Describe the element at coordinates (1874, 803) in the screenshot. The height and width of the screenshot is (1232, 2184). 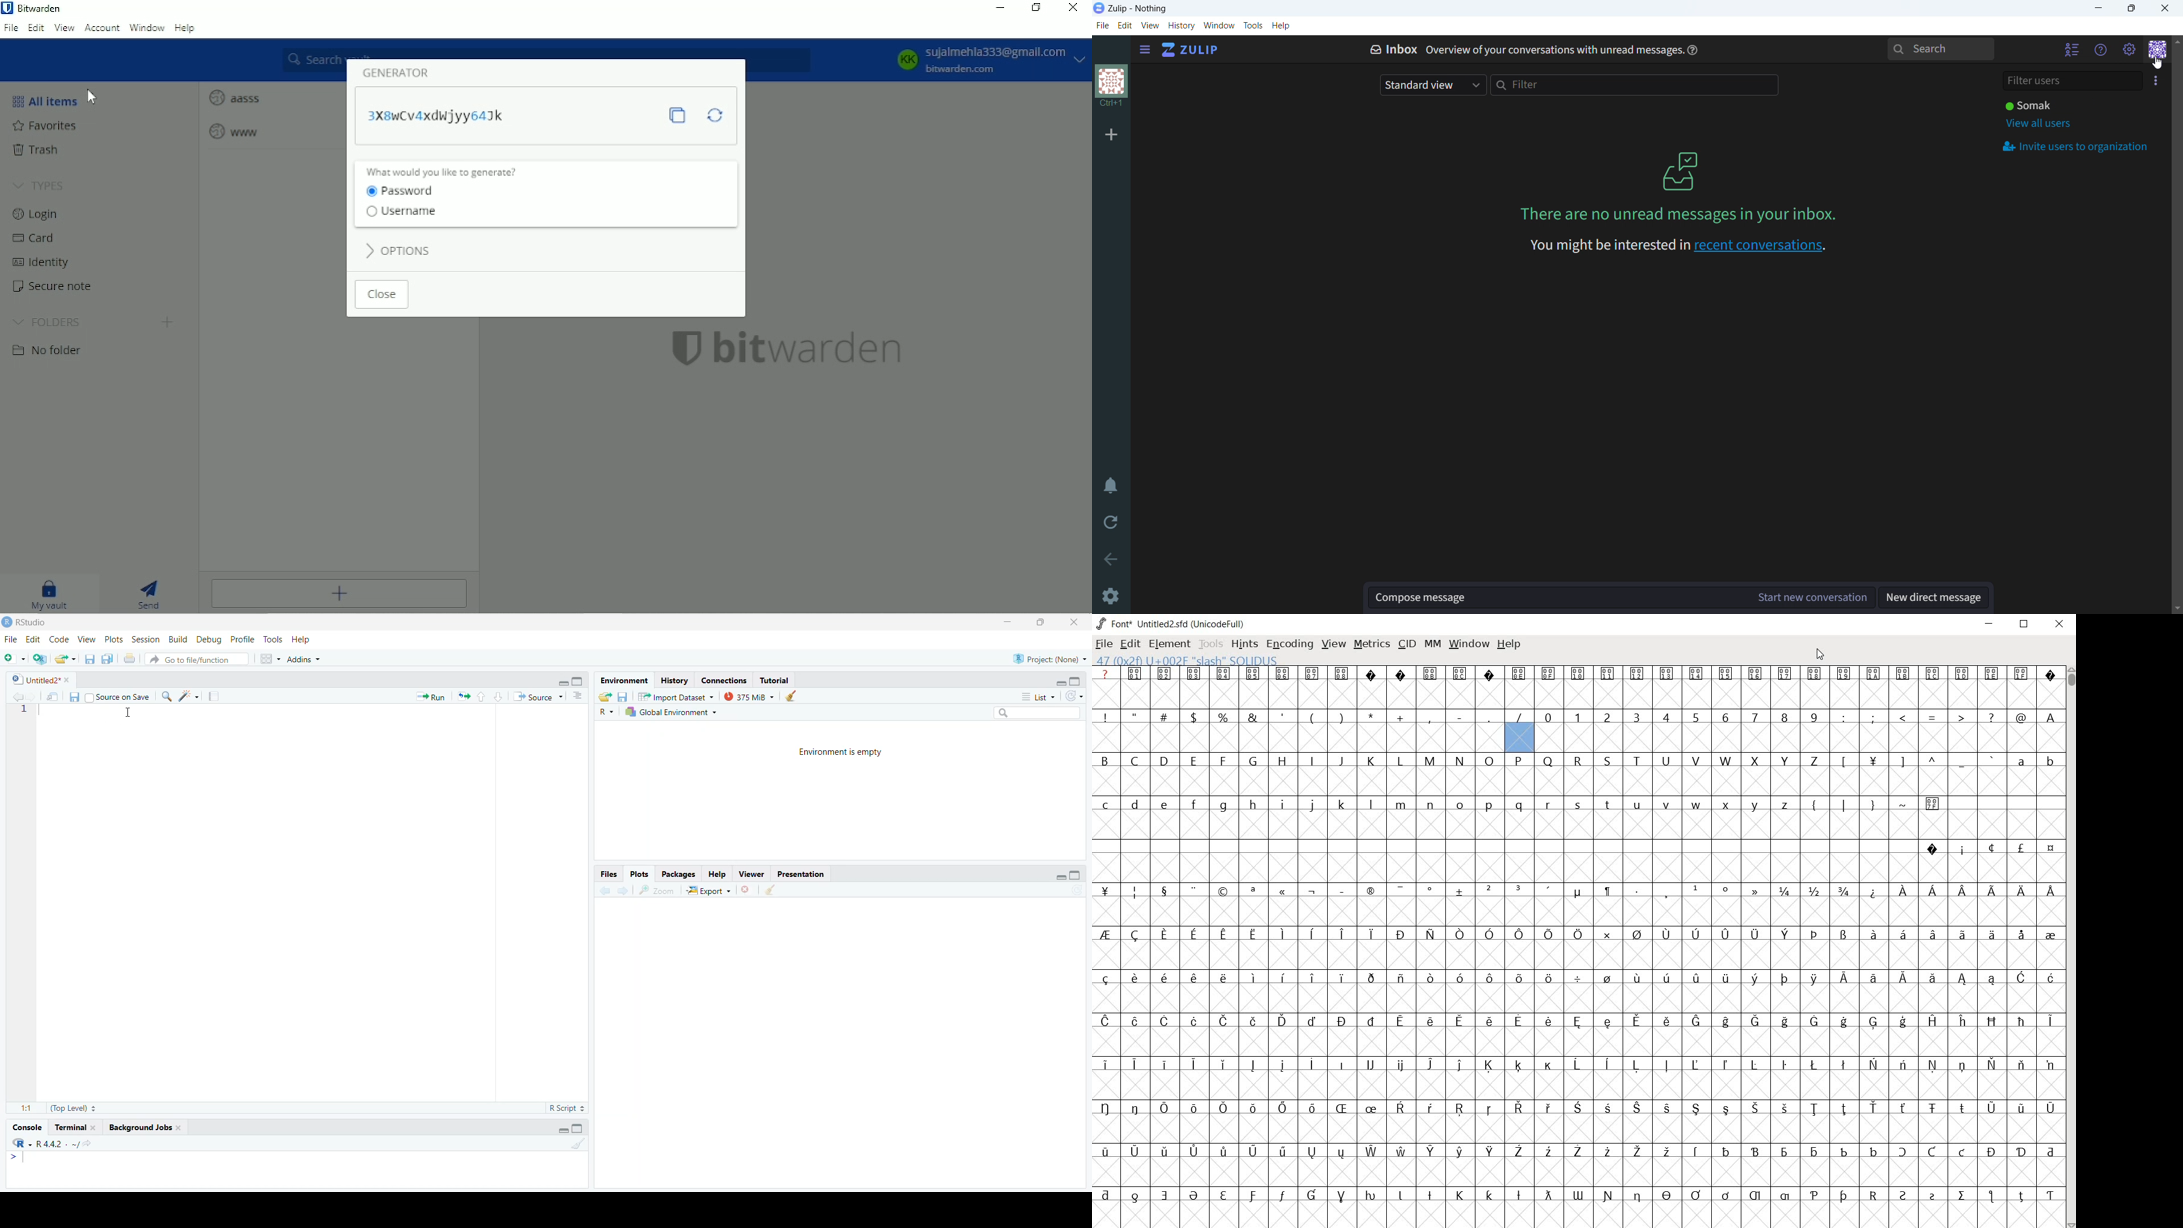
I see `symbols` at that location.